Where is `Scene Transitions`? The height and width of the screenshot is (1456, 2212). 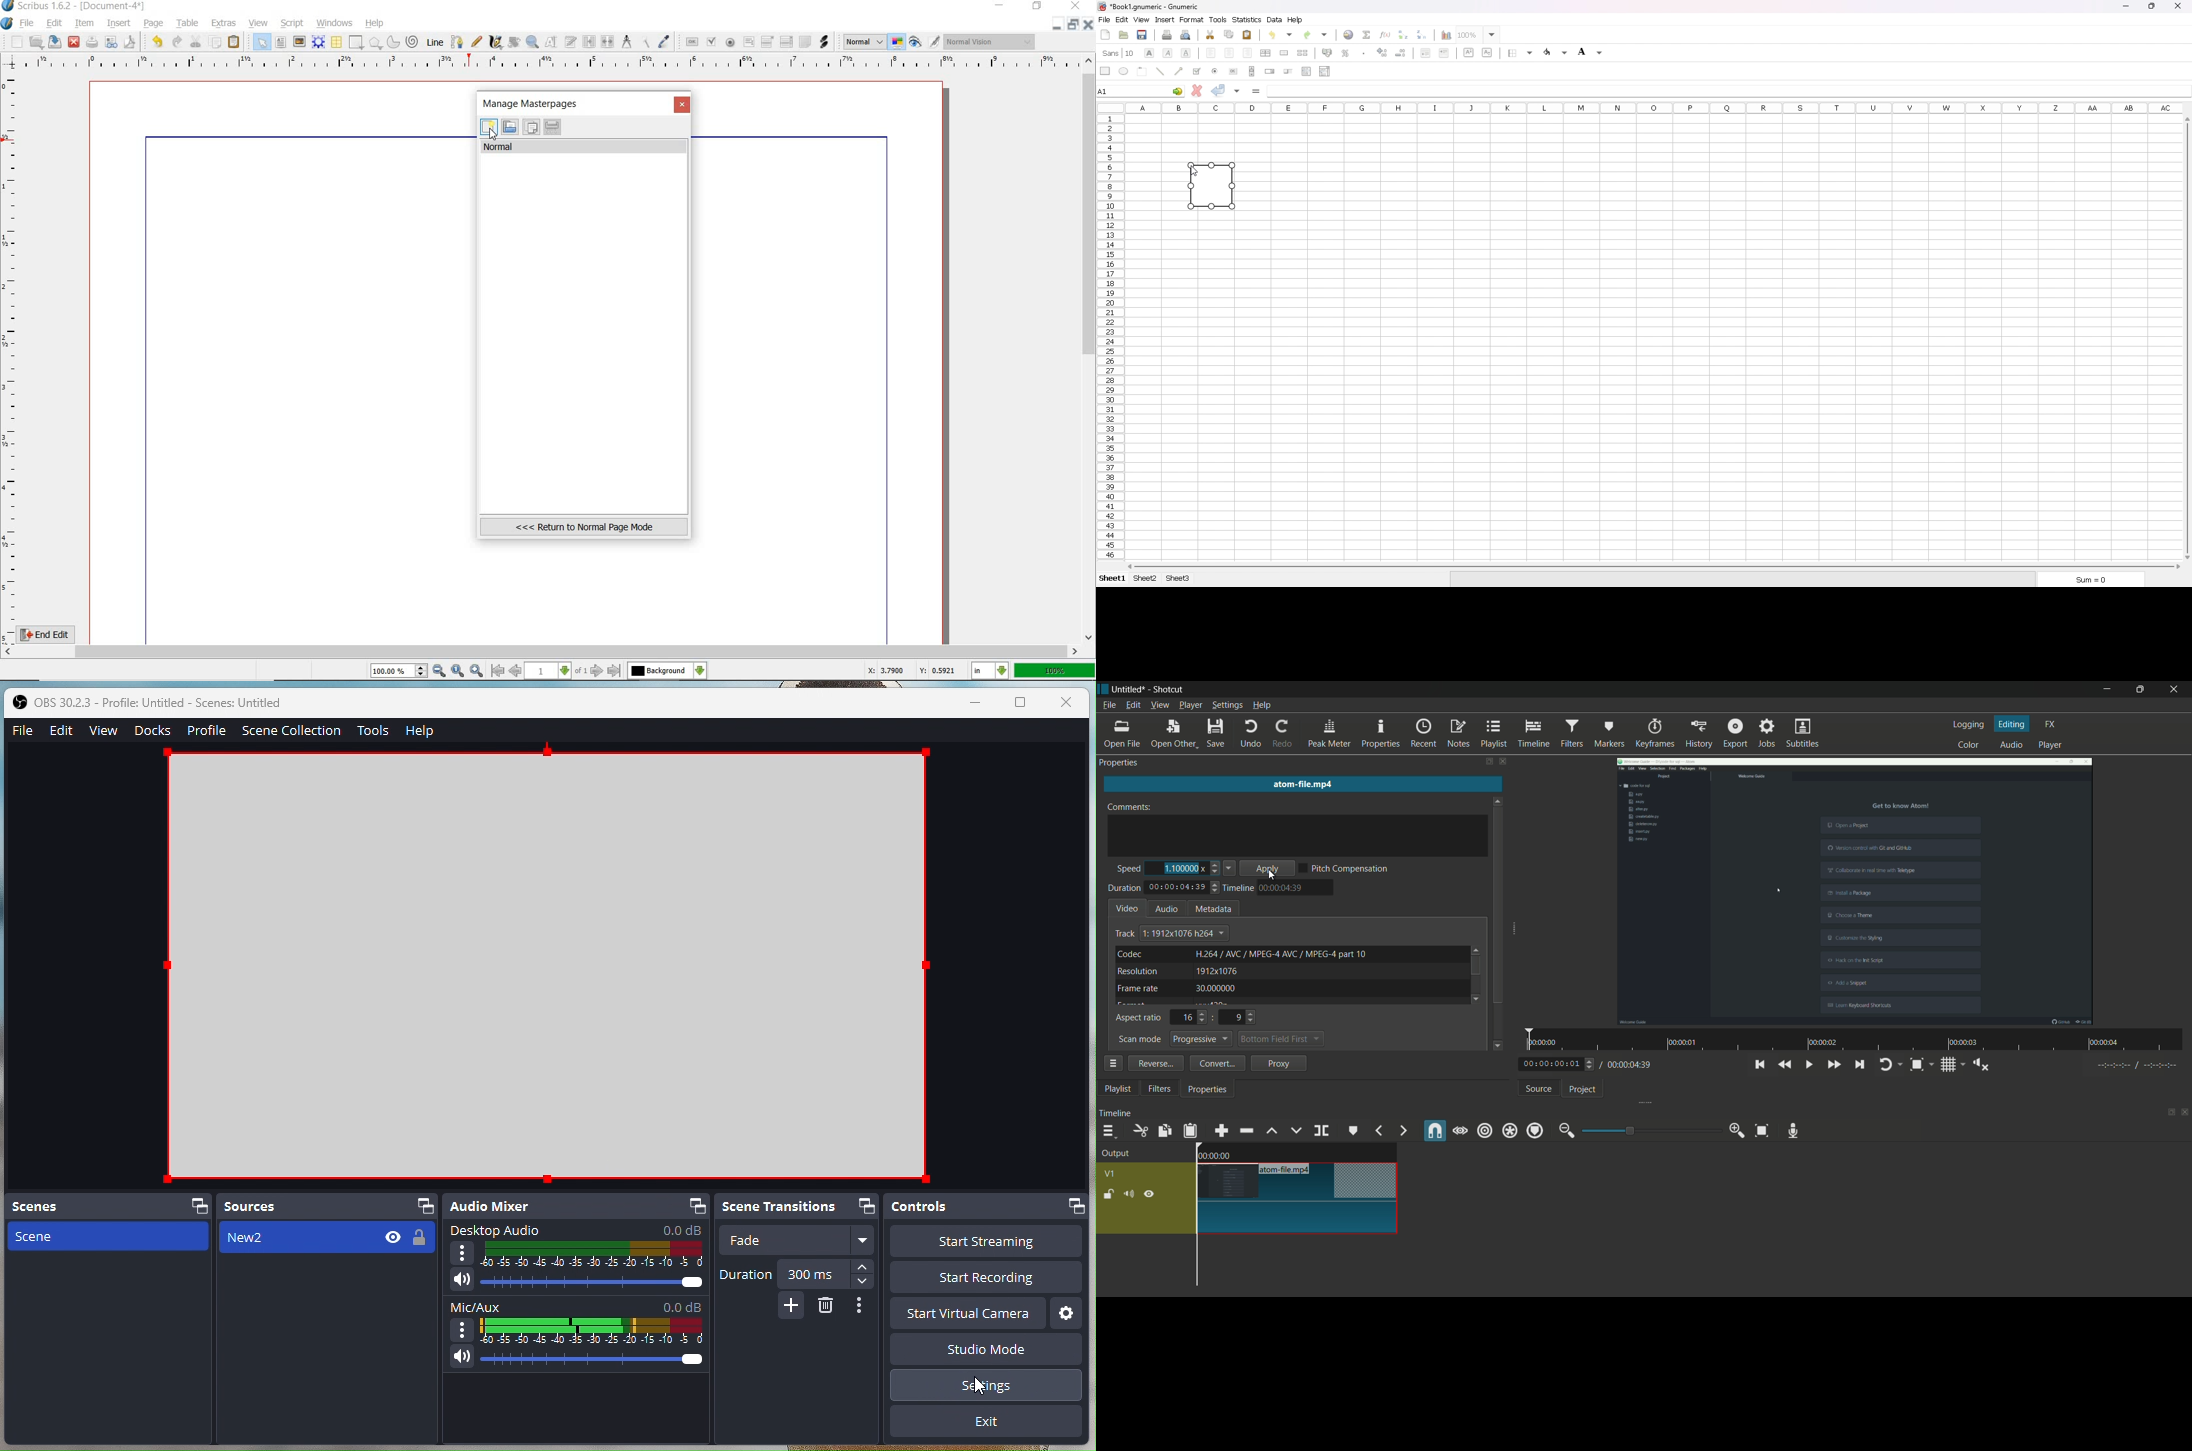
Scene Transitions is located at coordinates (780, 1206).